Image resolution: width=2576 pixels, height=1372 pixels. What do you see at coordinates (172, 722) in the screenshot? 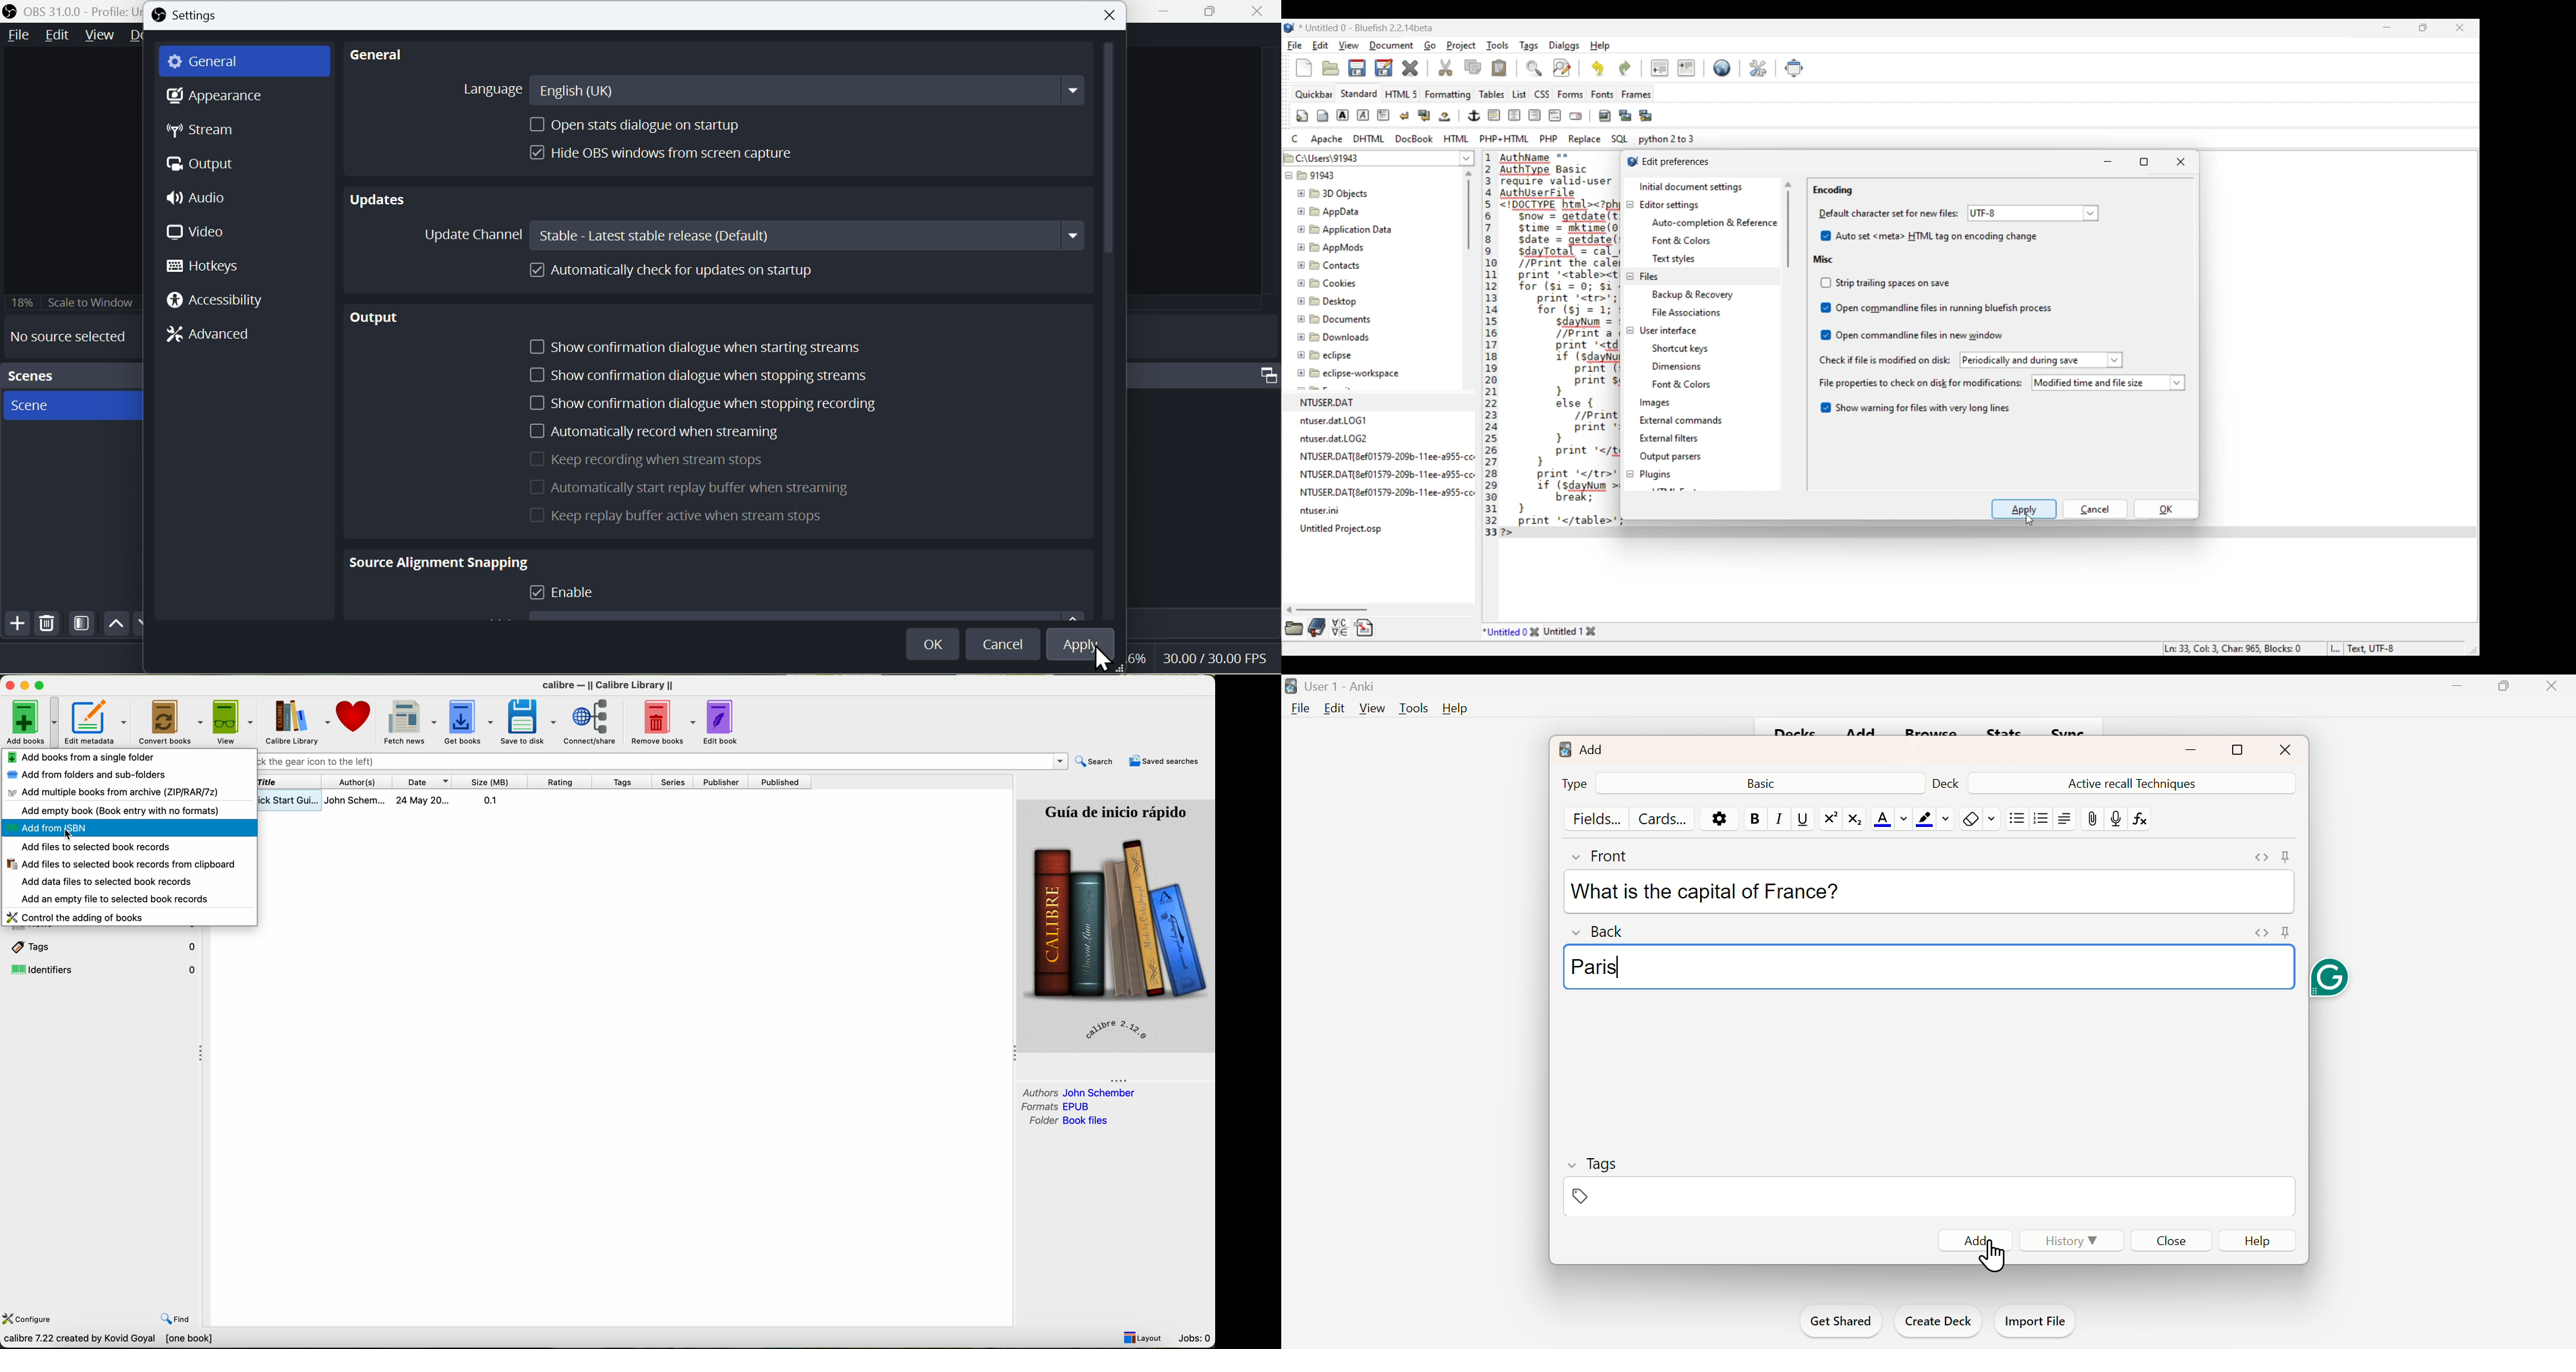
I see `convert books` at bounding box center [172, 722].